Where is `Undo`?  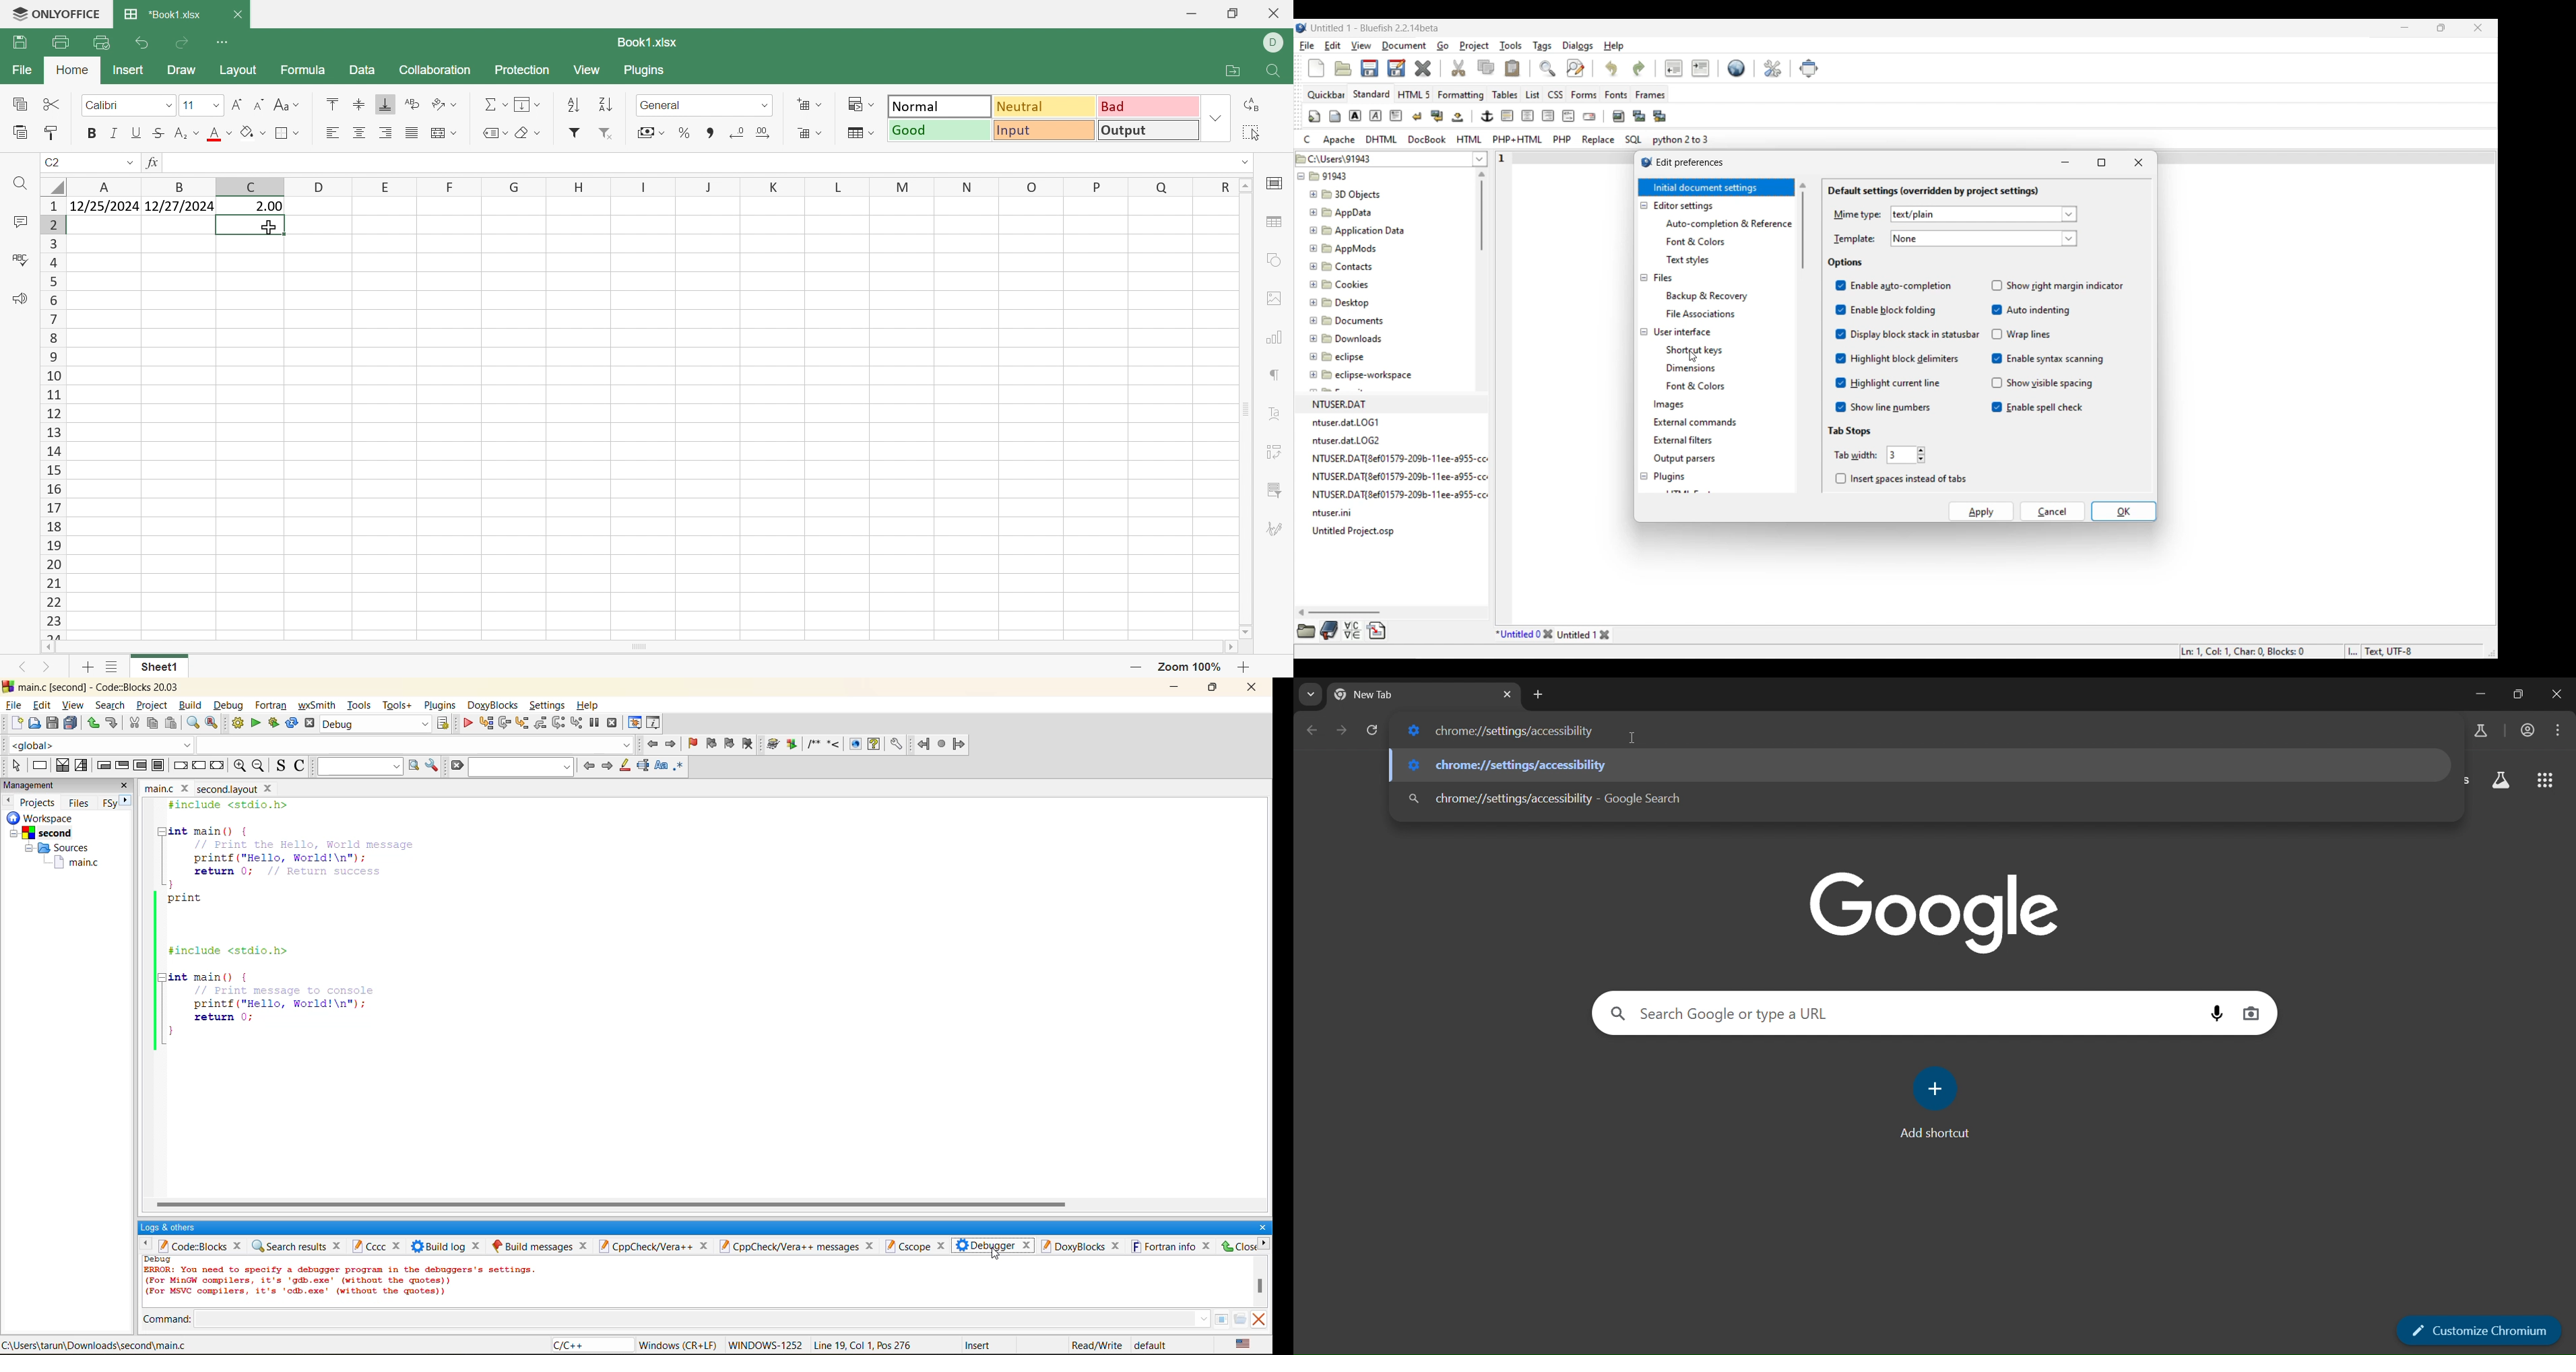
Undo is located at coordinates (139, 44).